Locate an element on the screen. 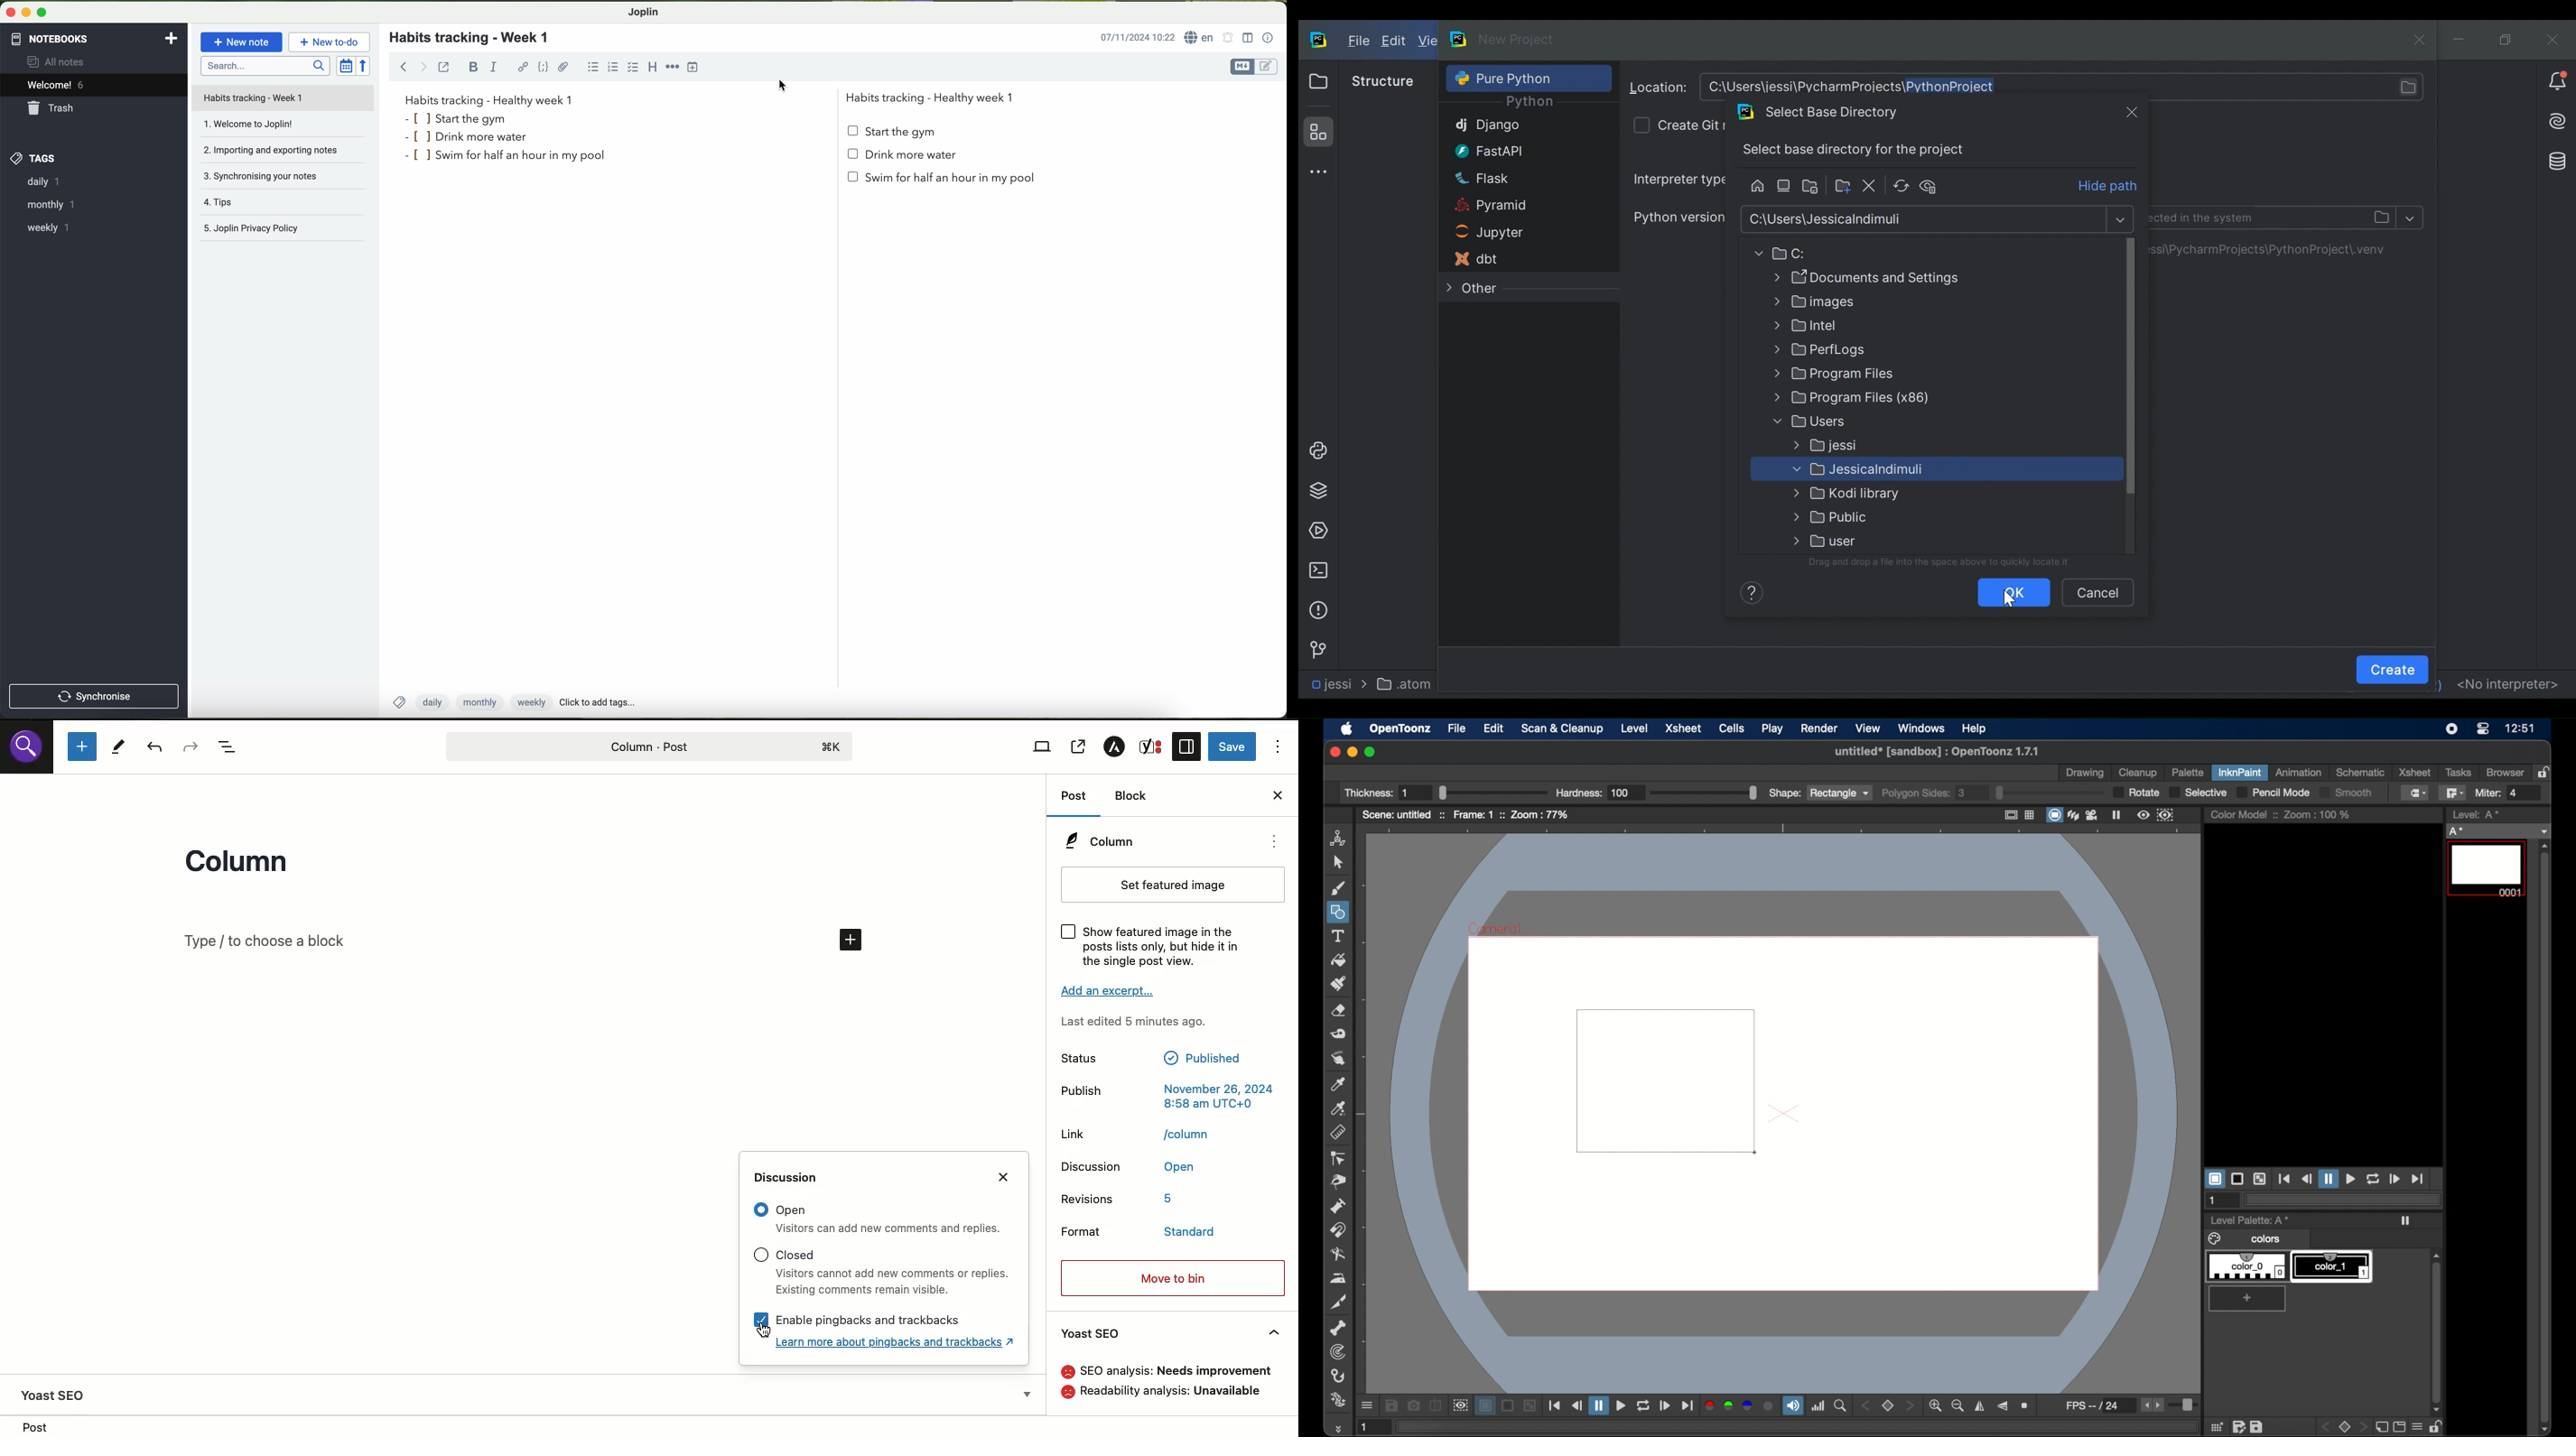 This screenshot has height=1456, width=2576. habits tracking week 1 is located at coordinates (489, 99).